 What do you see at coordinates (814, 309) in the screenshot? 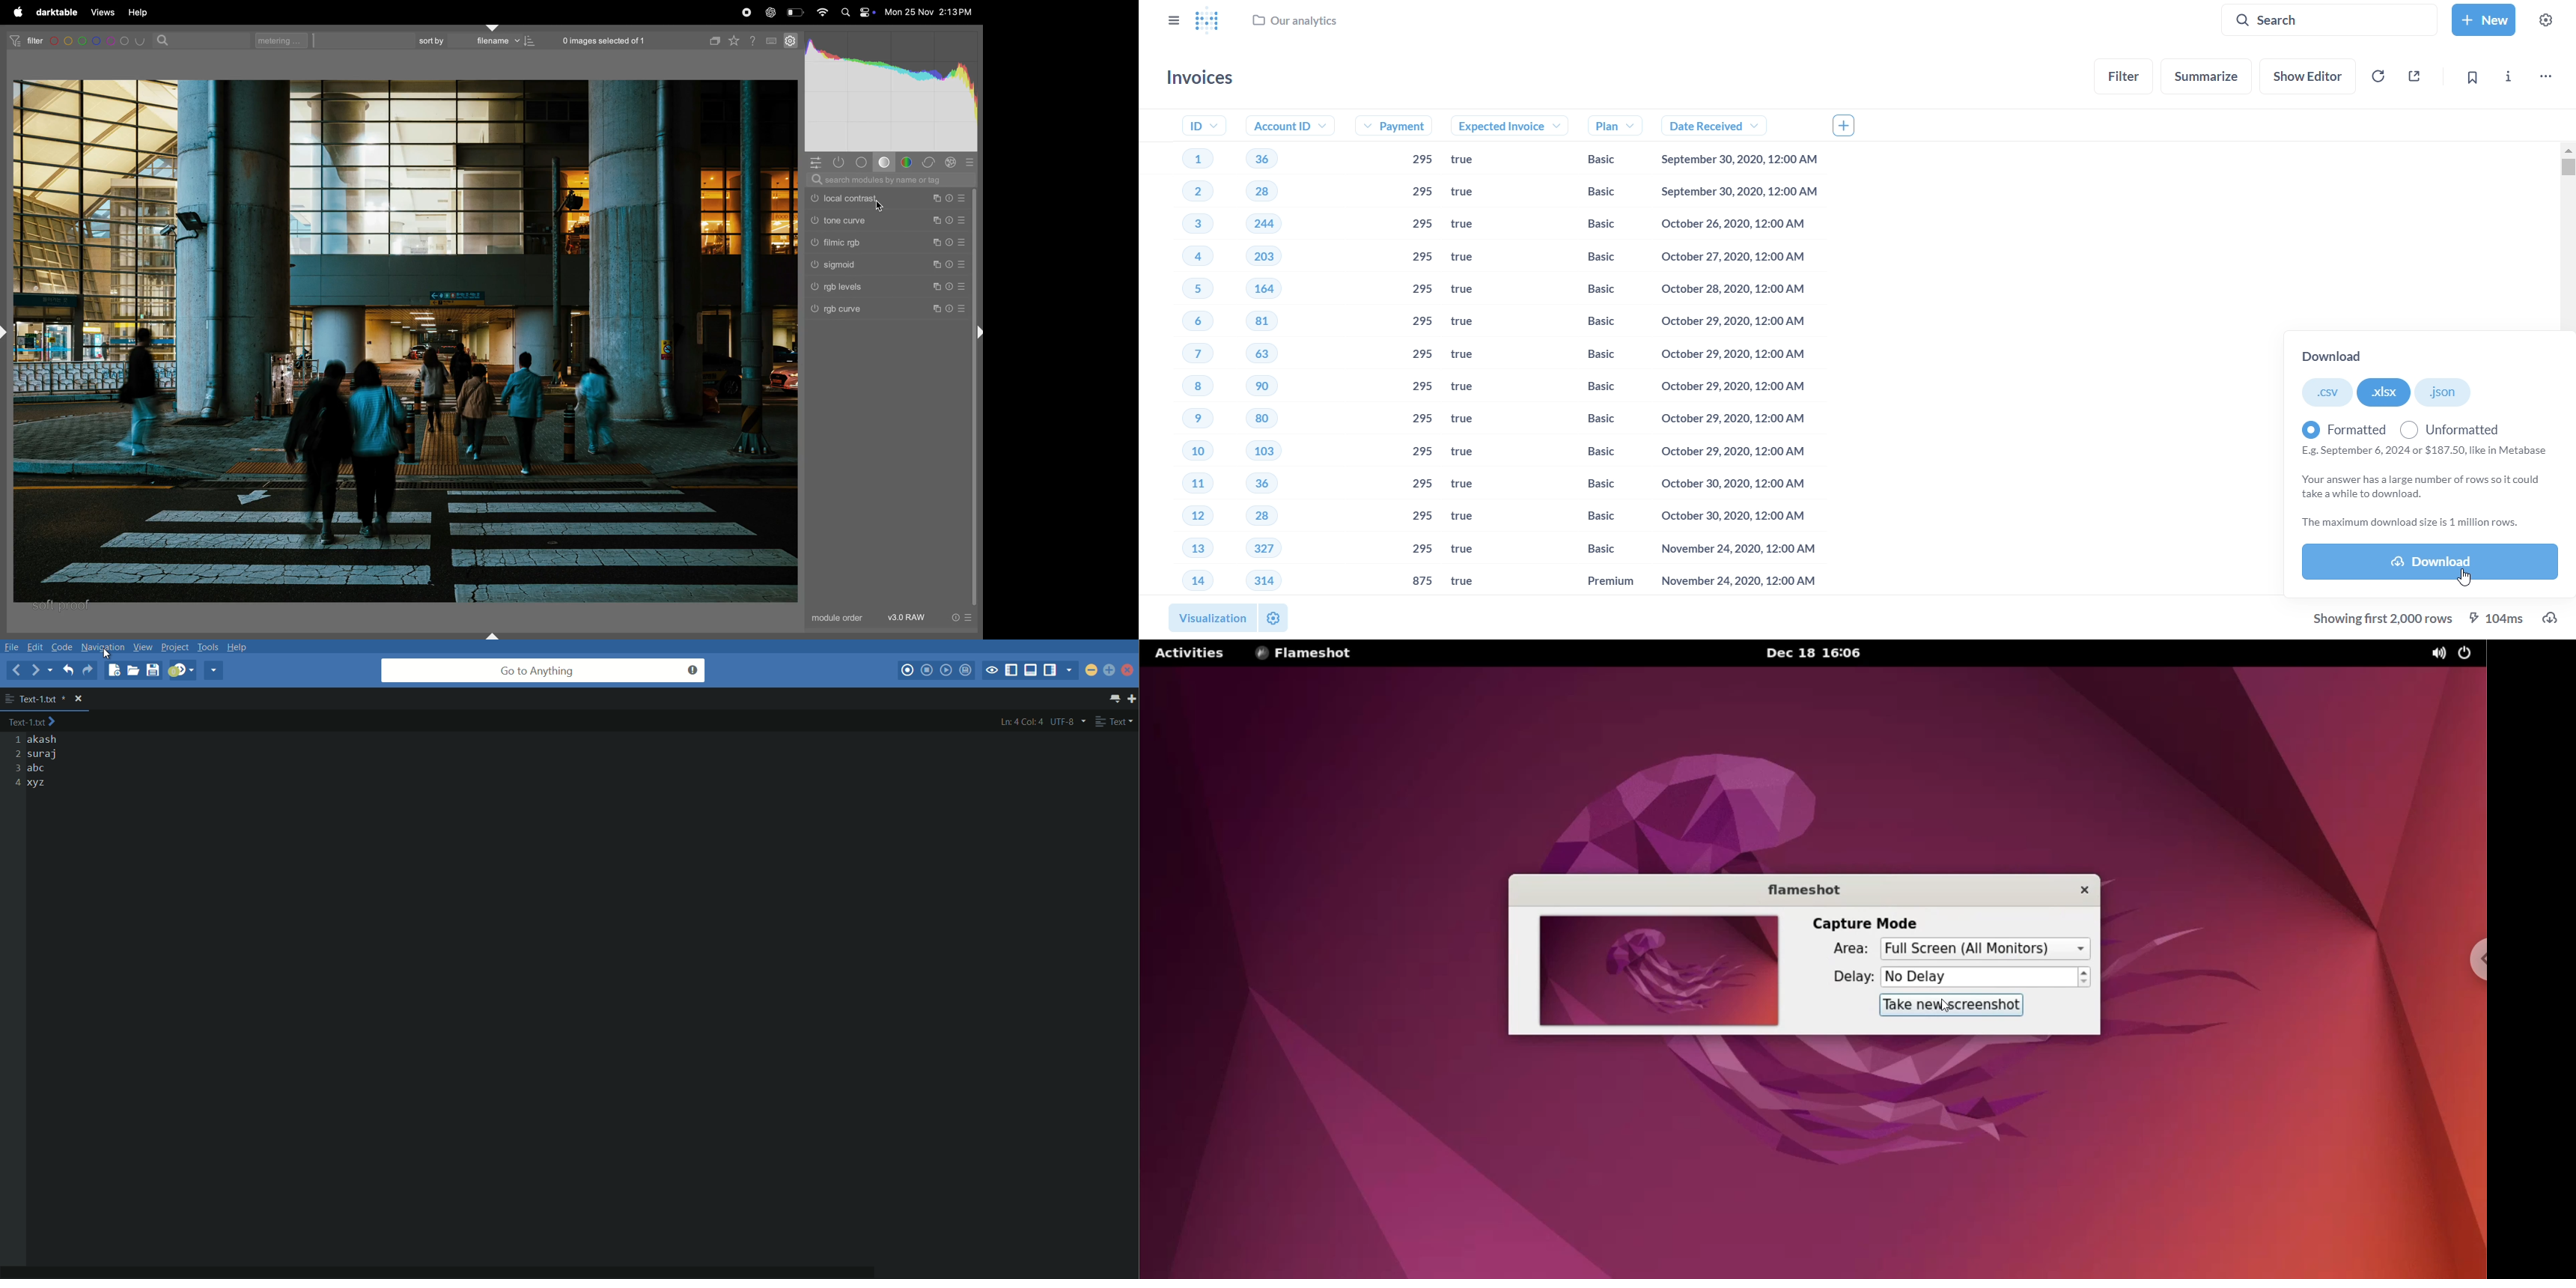
I see `rgb curve switched off` at bounding box center [814, 309].